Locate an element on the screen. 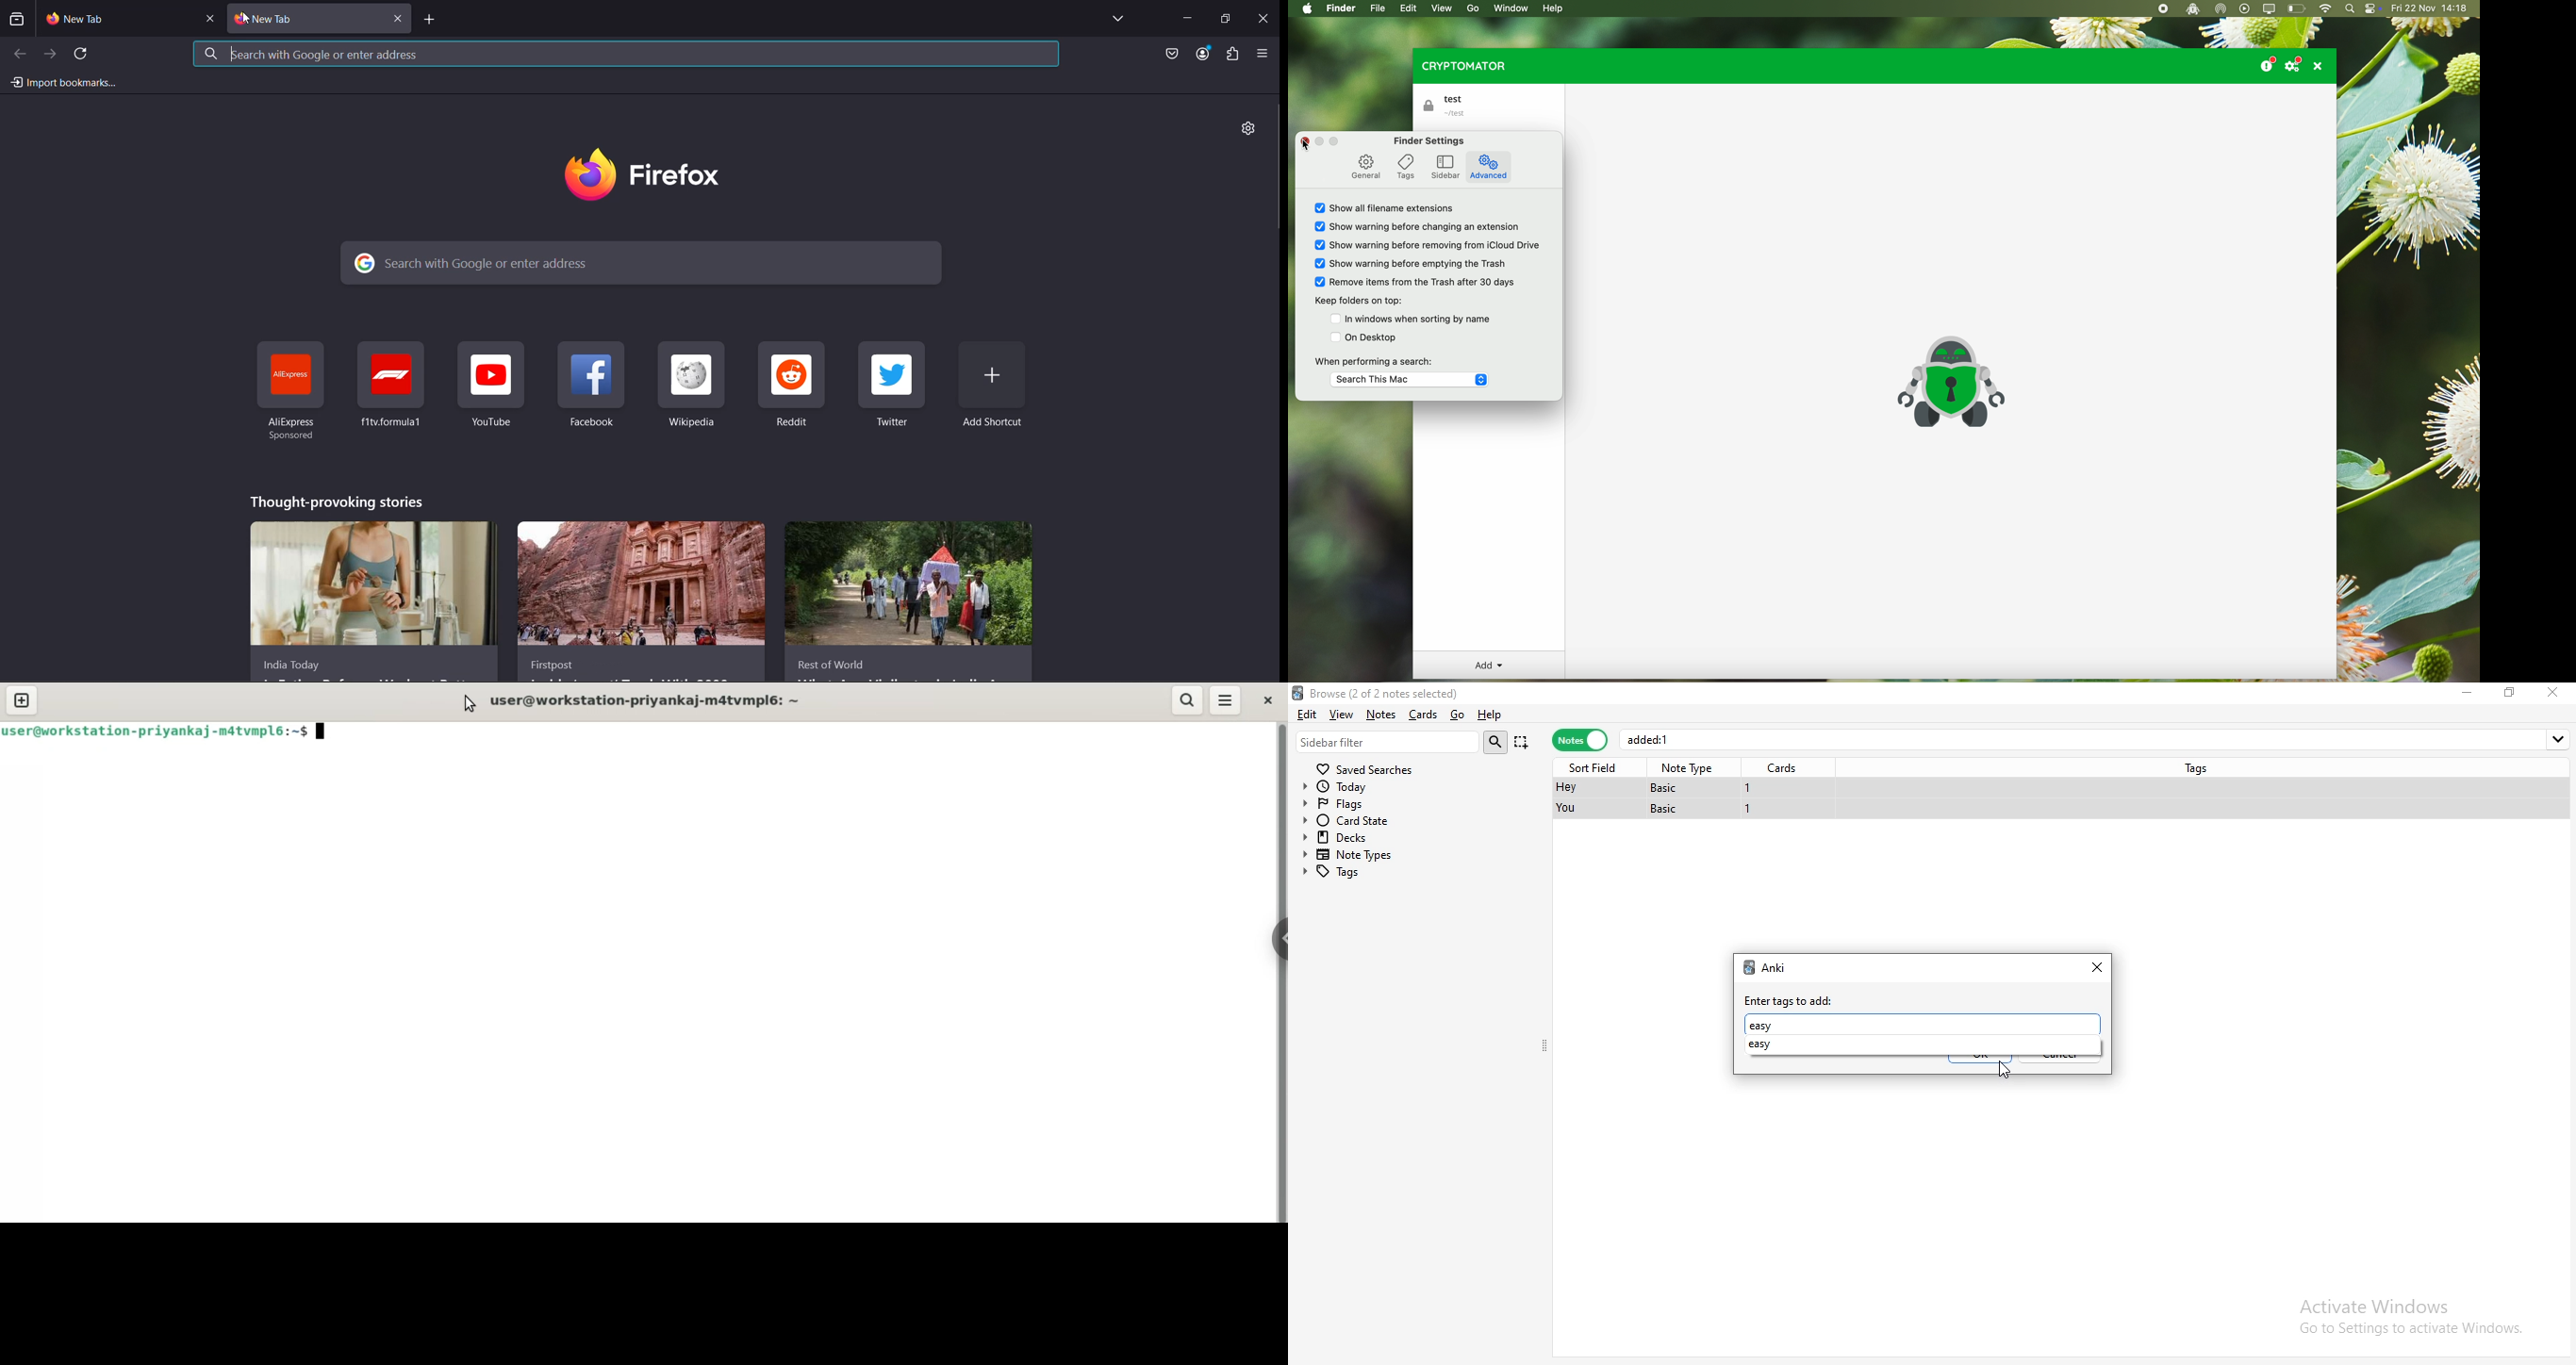 The image size is (2576, 1372). close is located at coordinates (1268, 701).